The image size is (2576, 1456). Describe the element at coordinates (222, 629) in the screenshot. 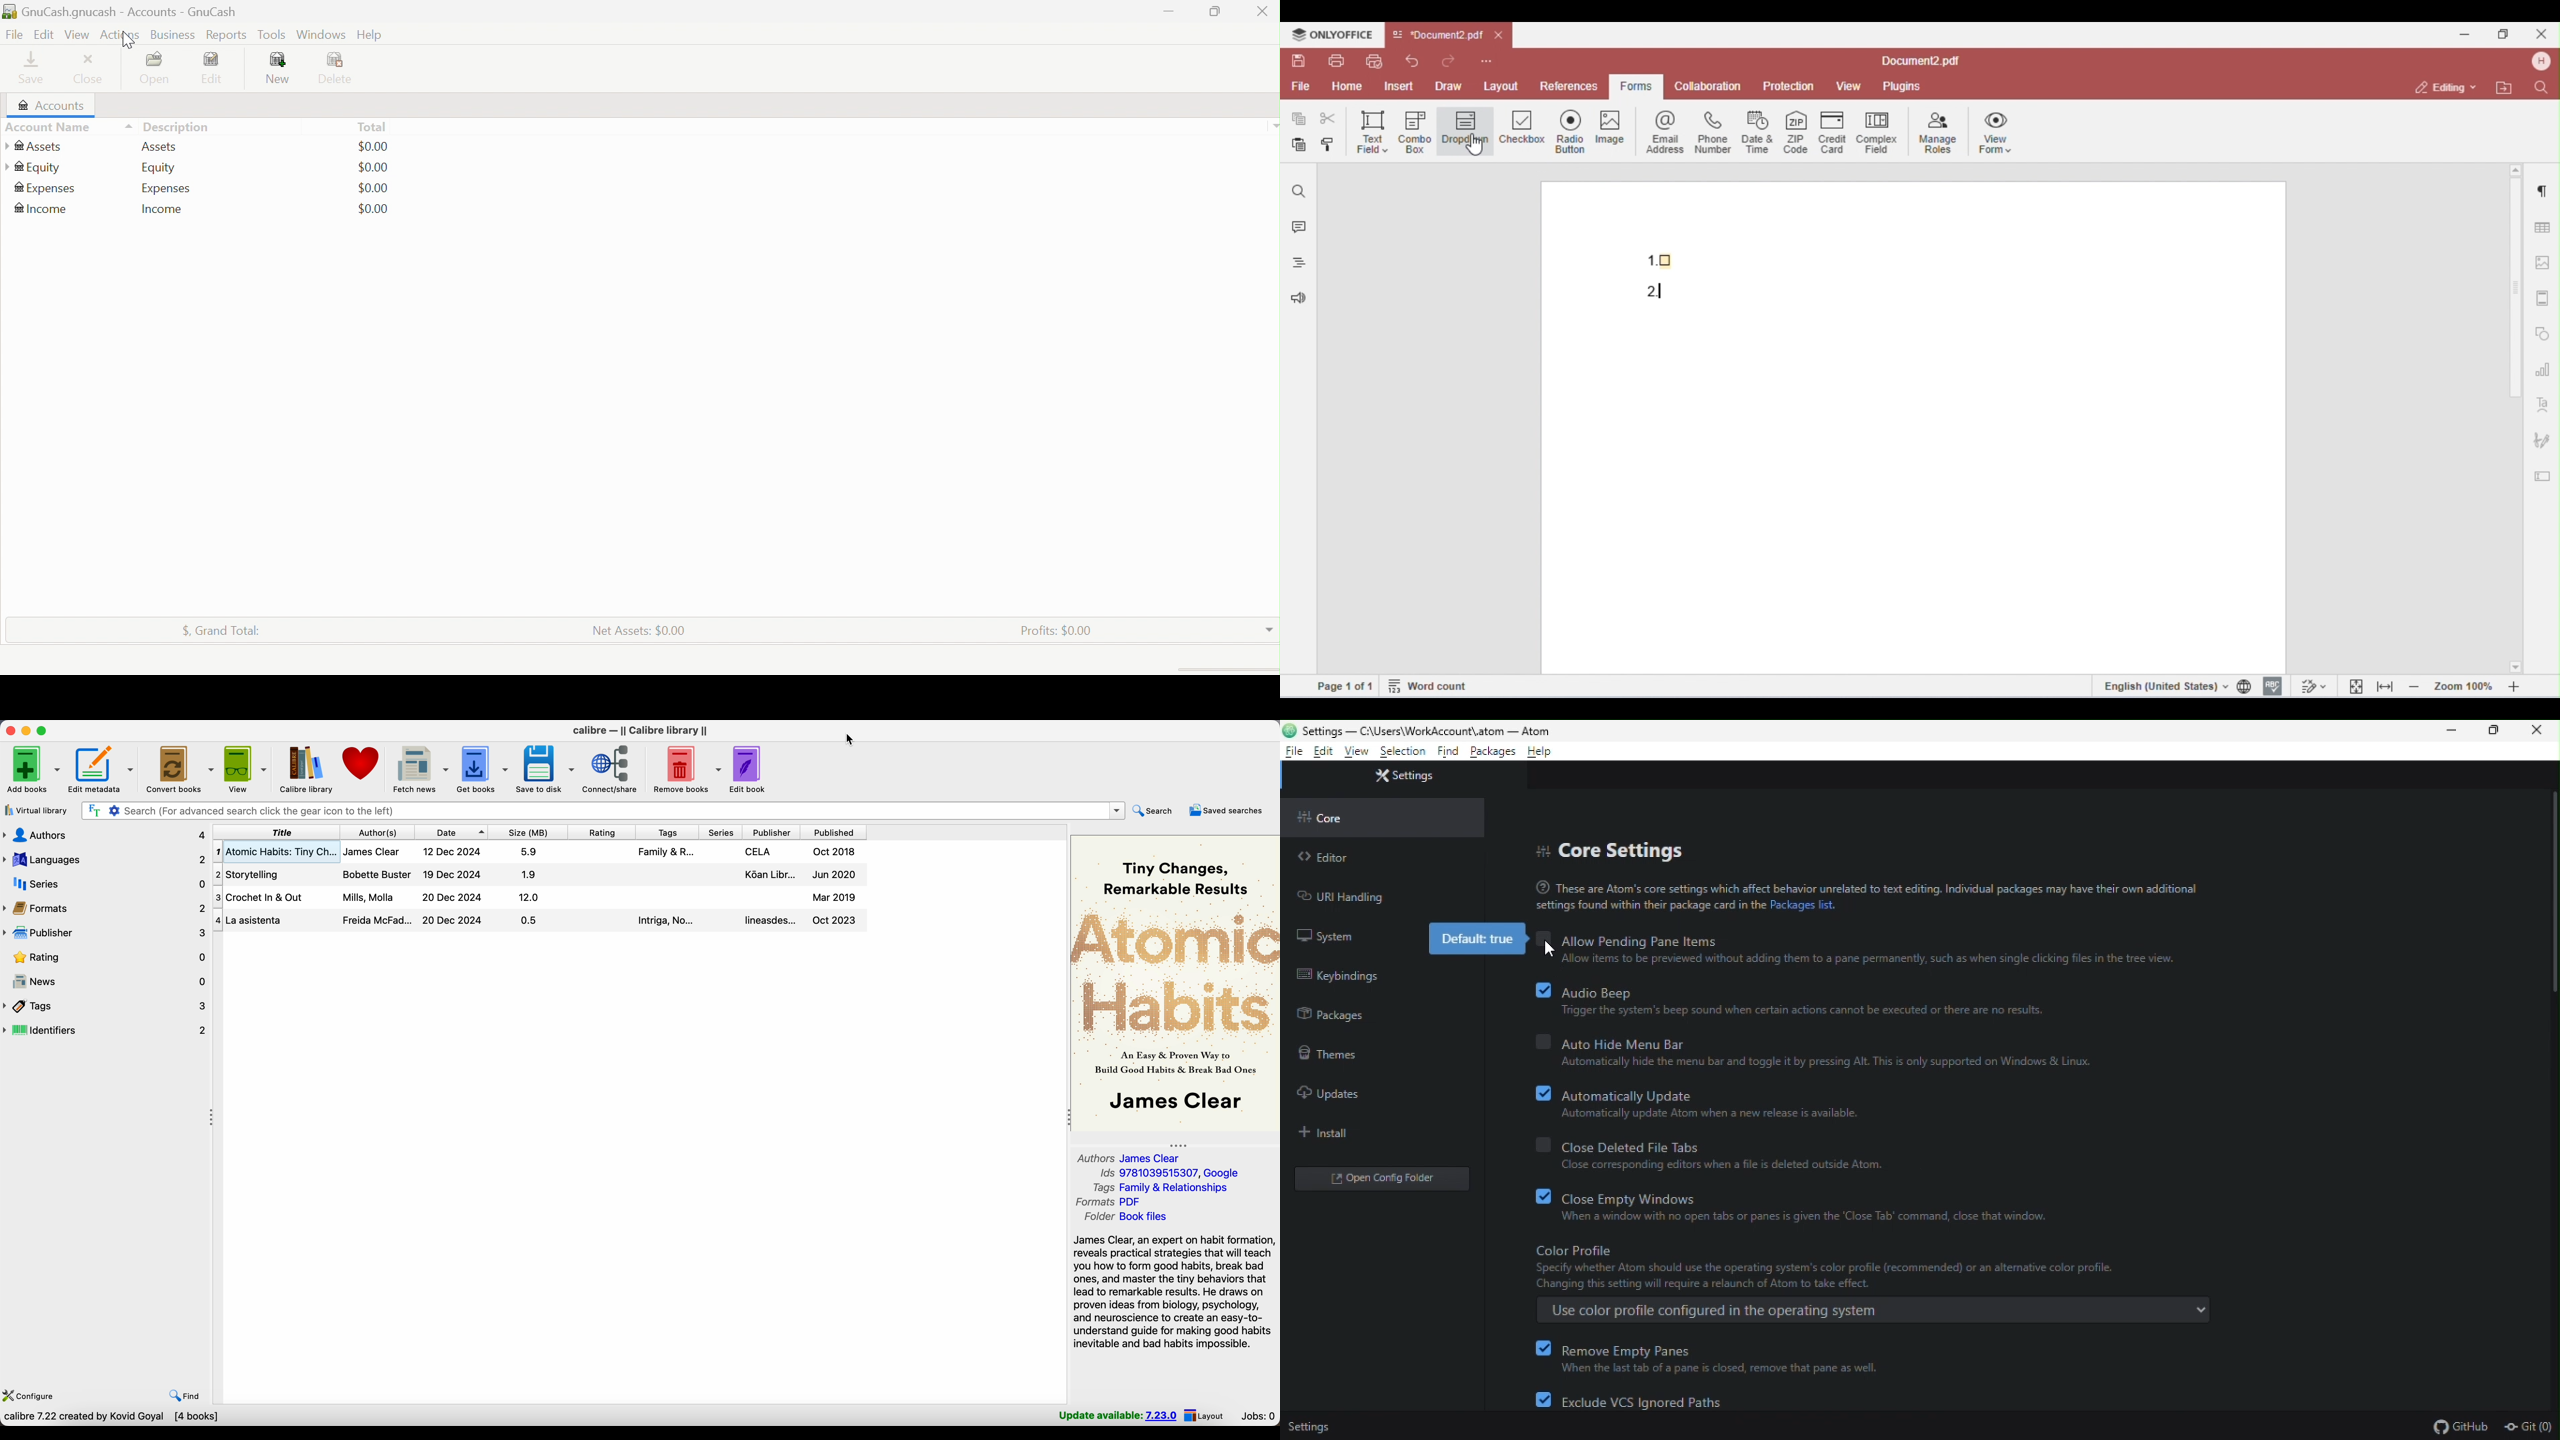

I see `$, Grand Total` at that location.